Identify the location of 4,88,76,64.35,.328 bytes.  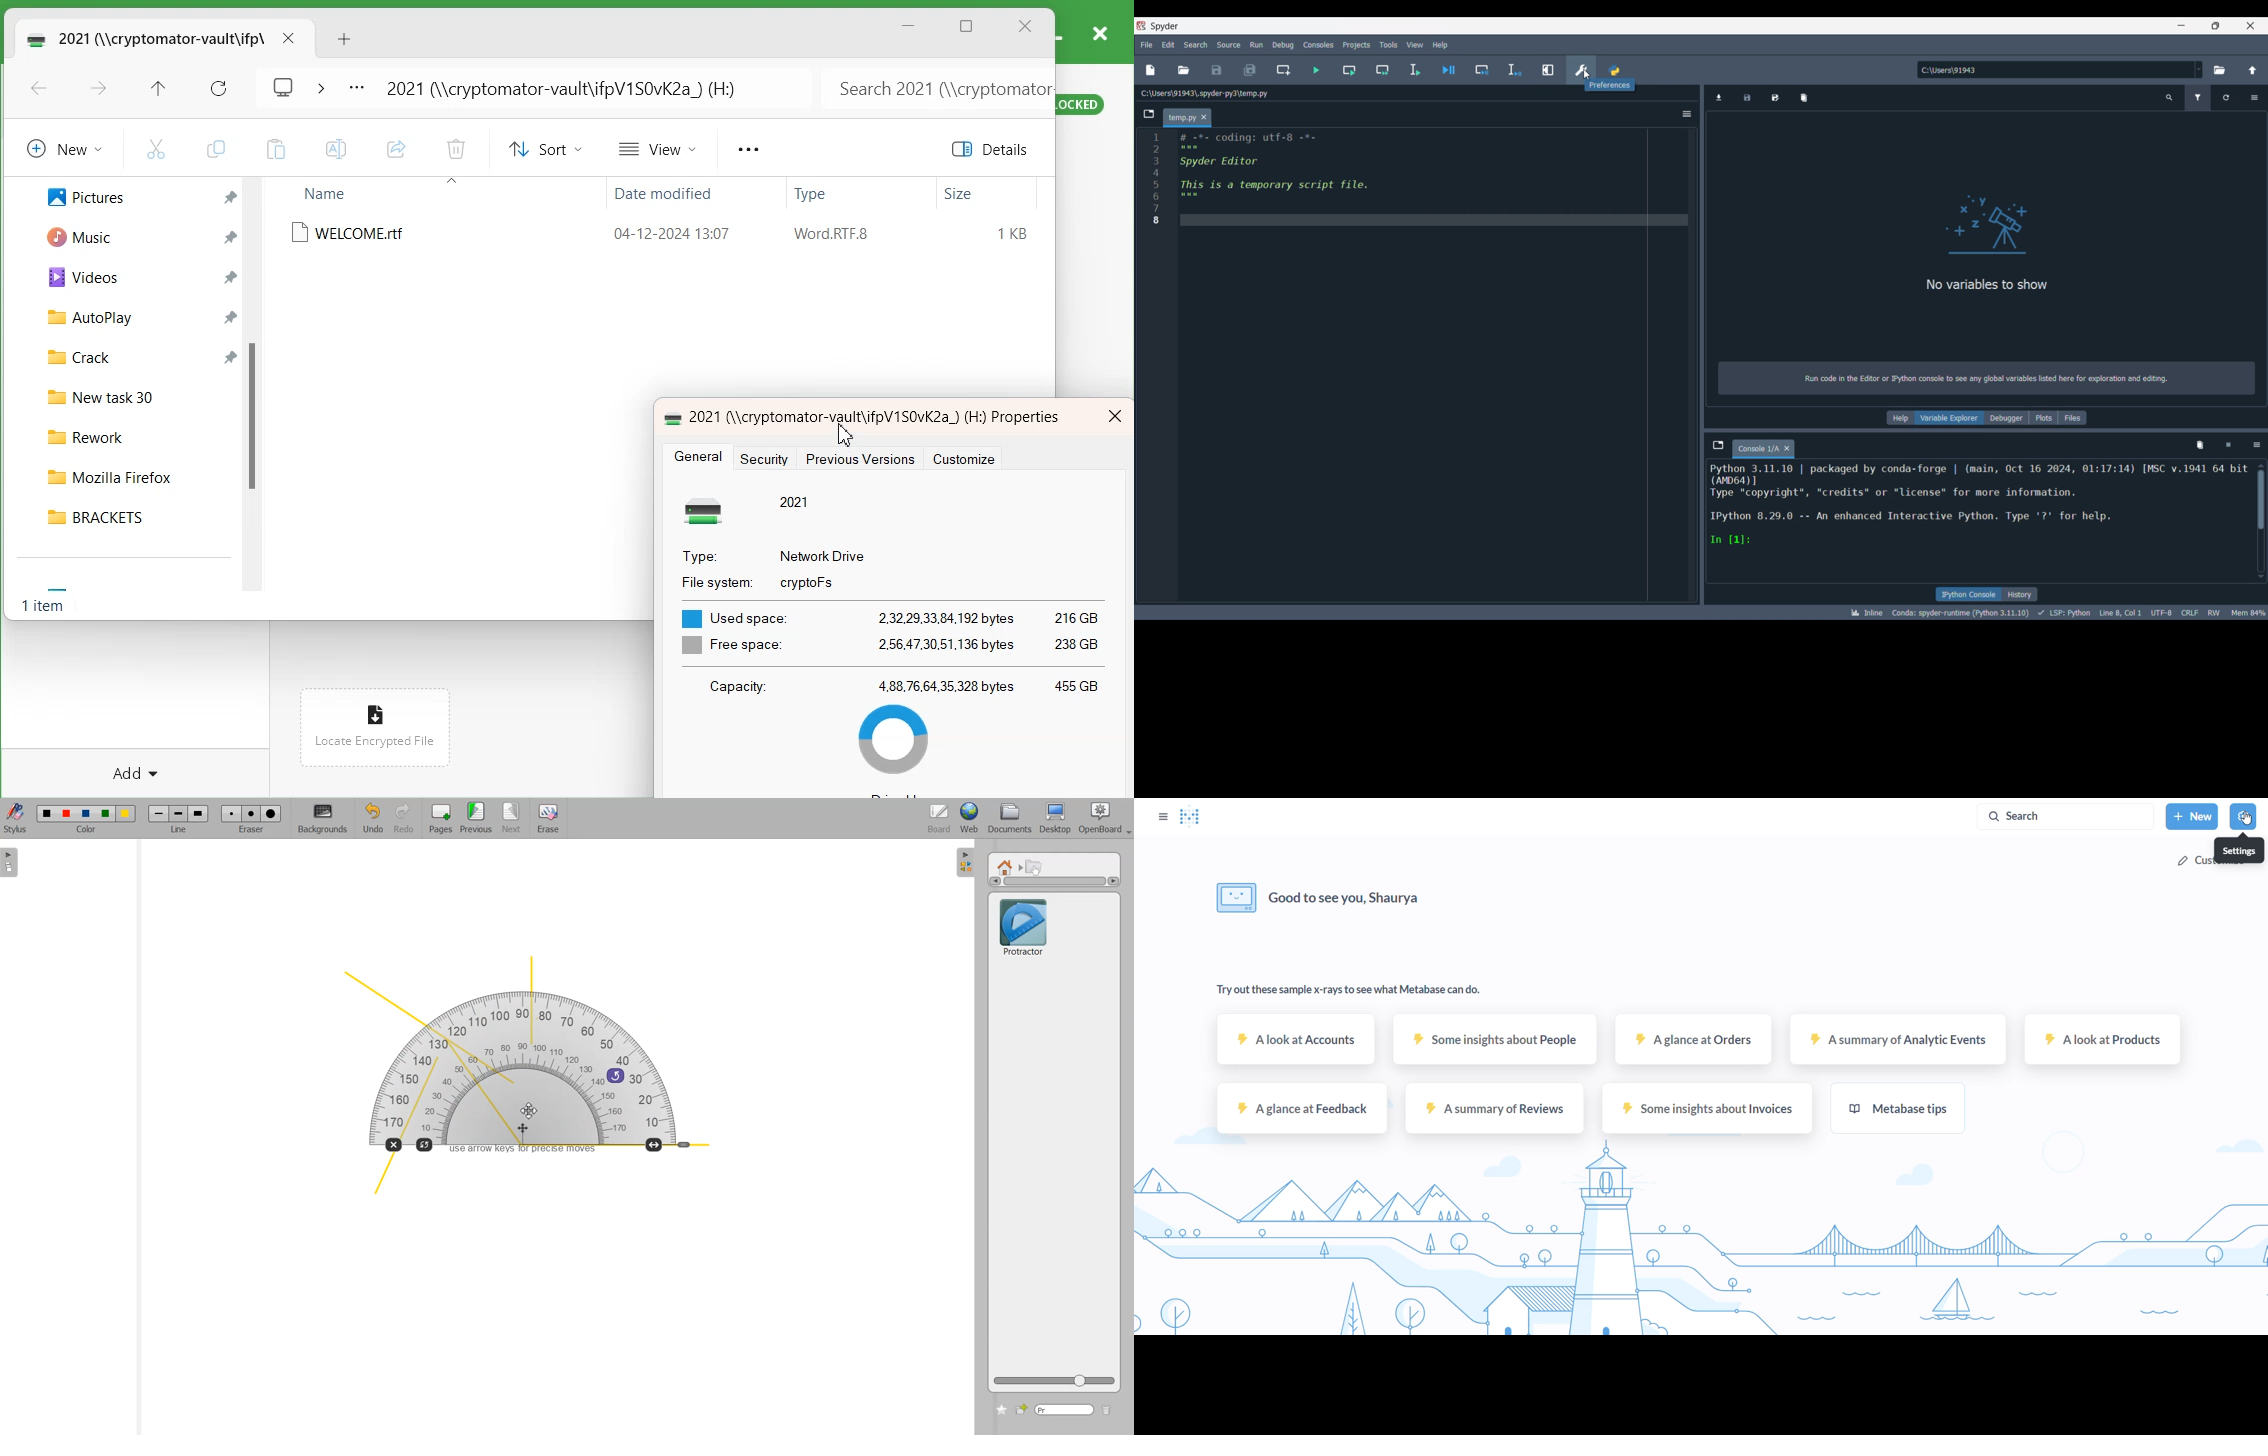
(946, 685).